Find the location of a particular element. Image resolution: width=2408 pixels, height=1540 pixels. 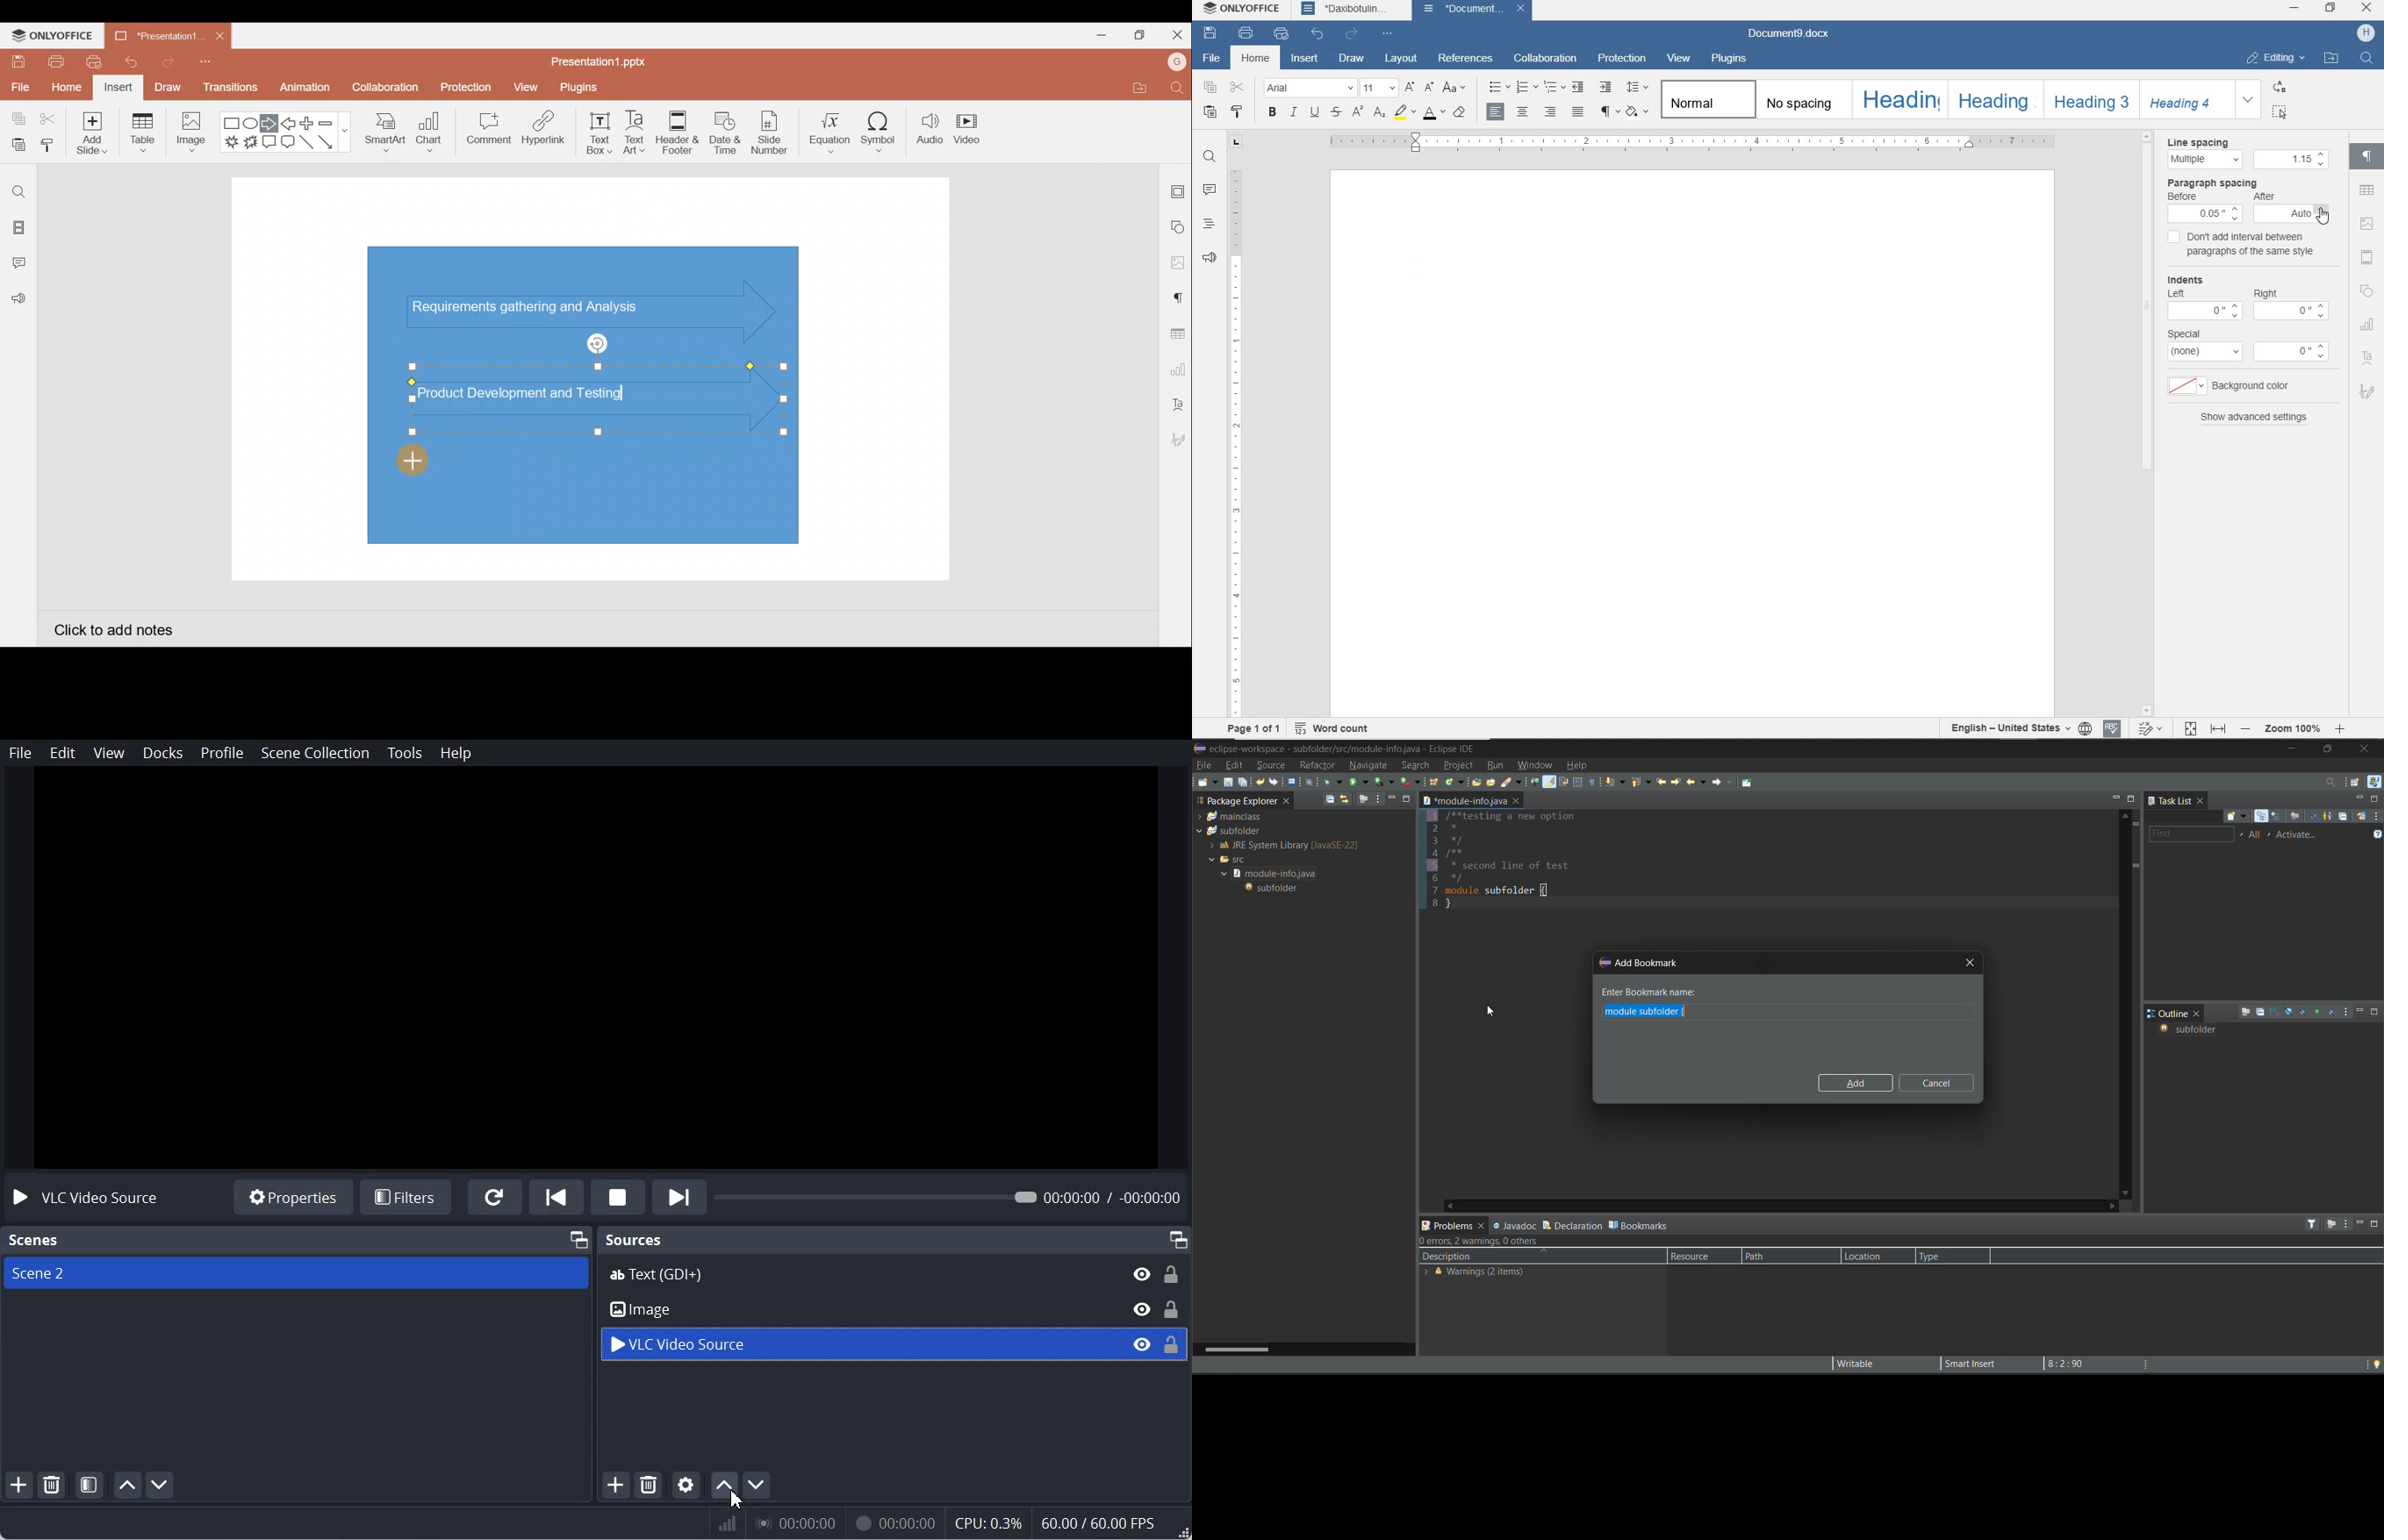

align center is located at coordinates (1523, 112).